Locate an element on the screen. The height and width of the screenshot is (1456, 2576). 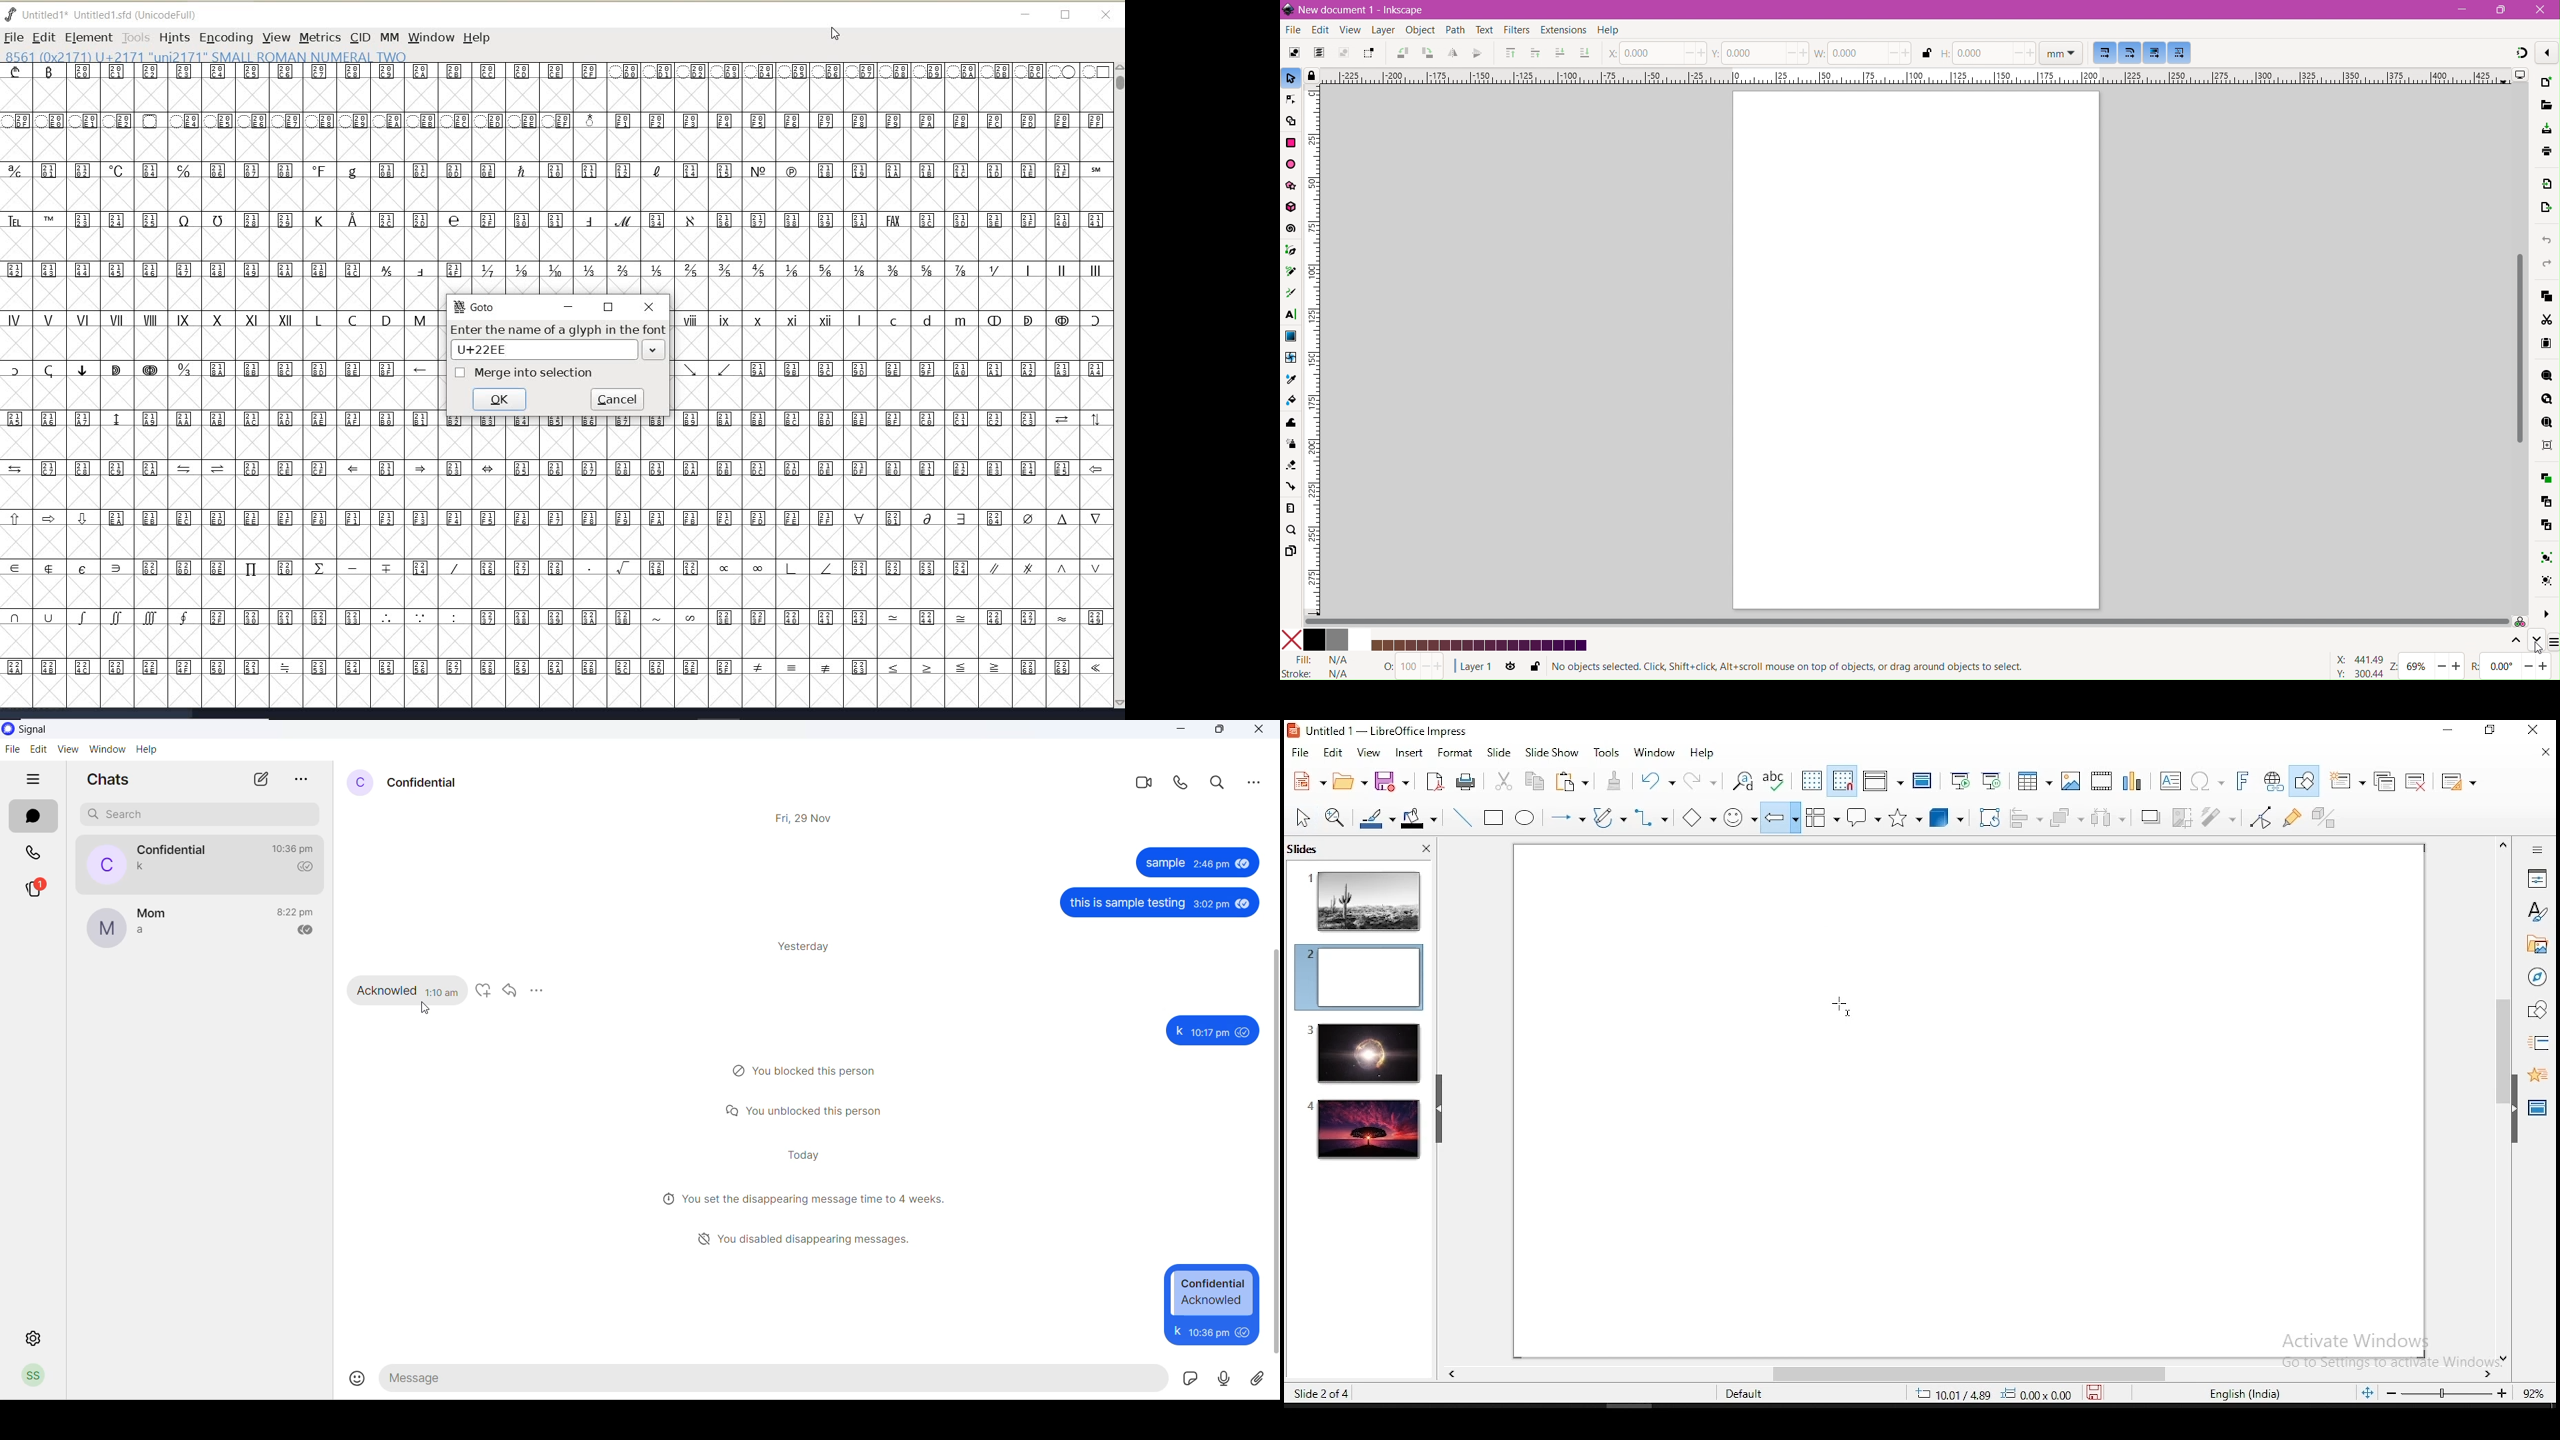
profile picture is located at coordinates (103, 864).